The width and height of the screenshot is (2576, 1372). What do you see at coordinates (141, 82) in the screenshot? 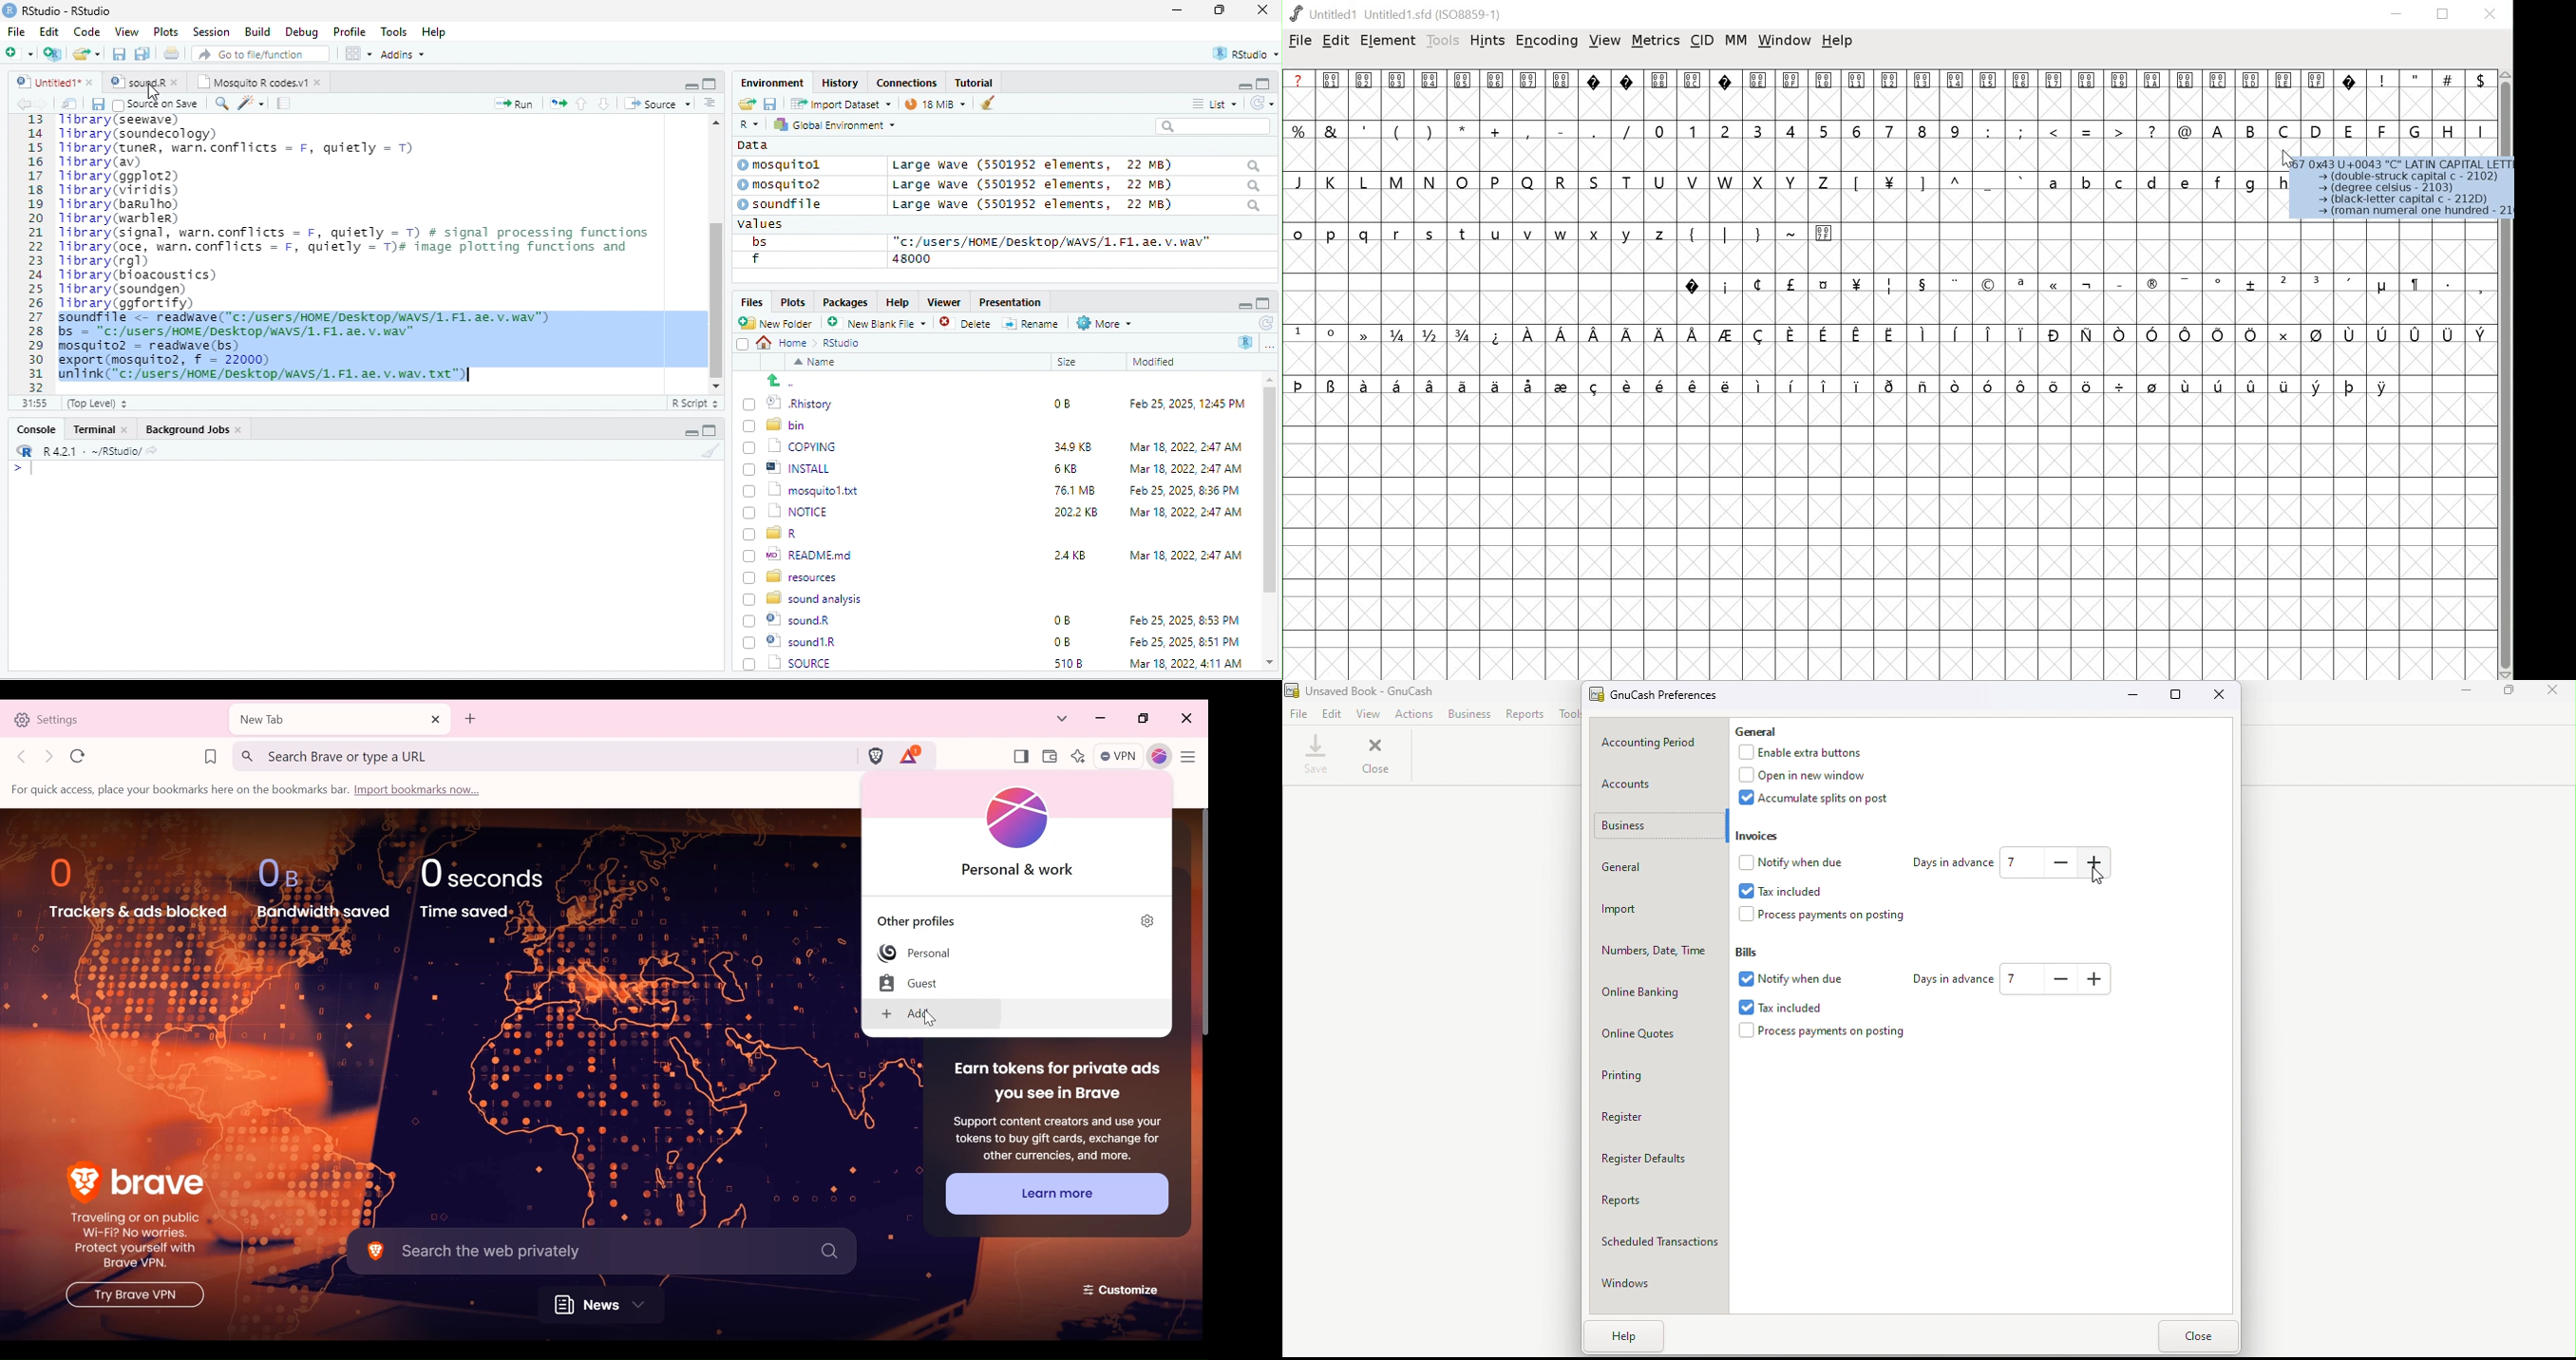
I see `‘Mosquito R codes.vi` at bounding box center [141, 82].